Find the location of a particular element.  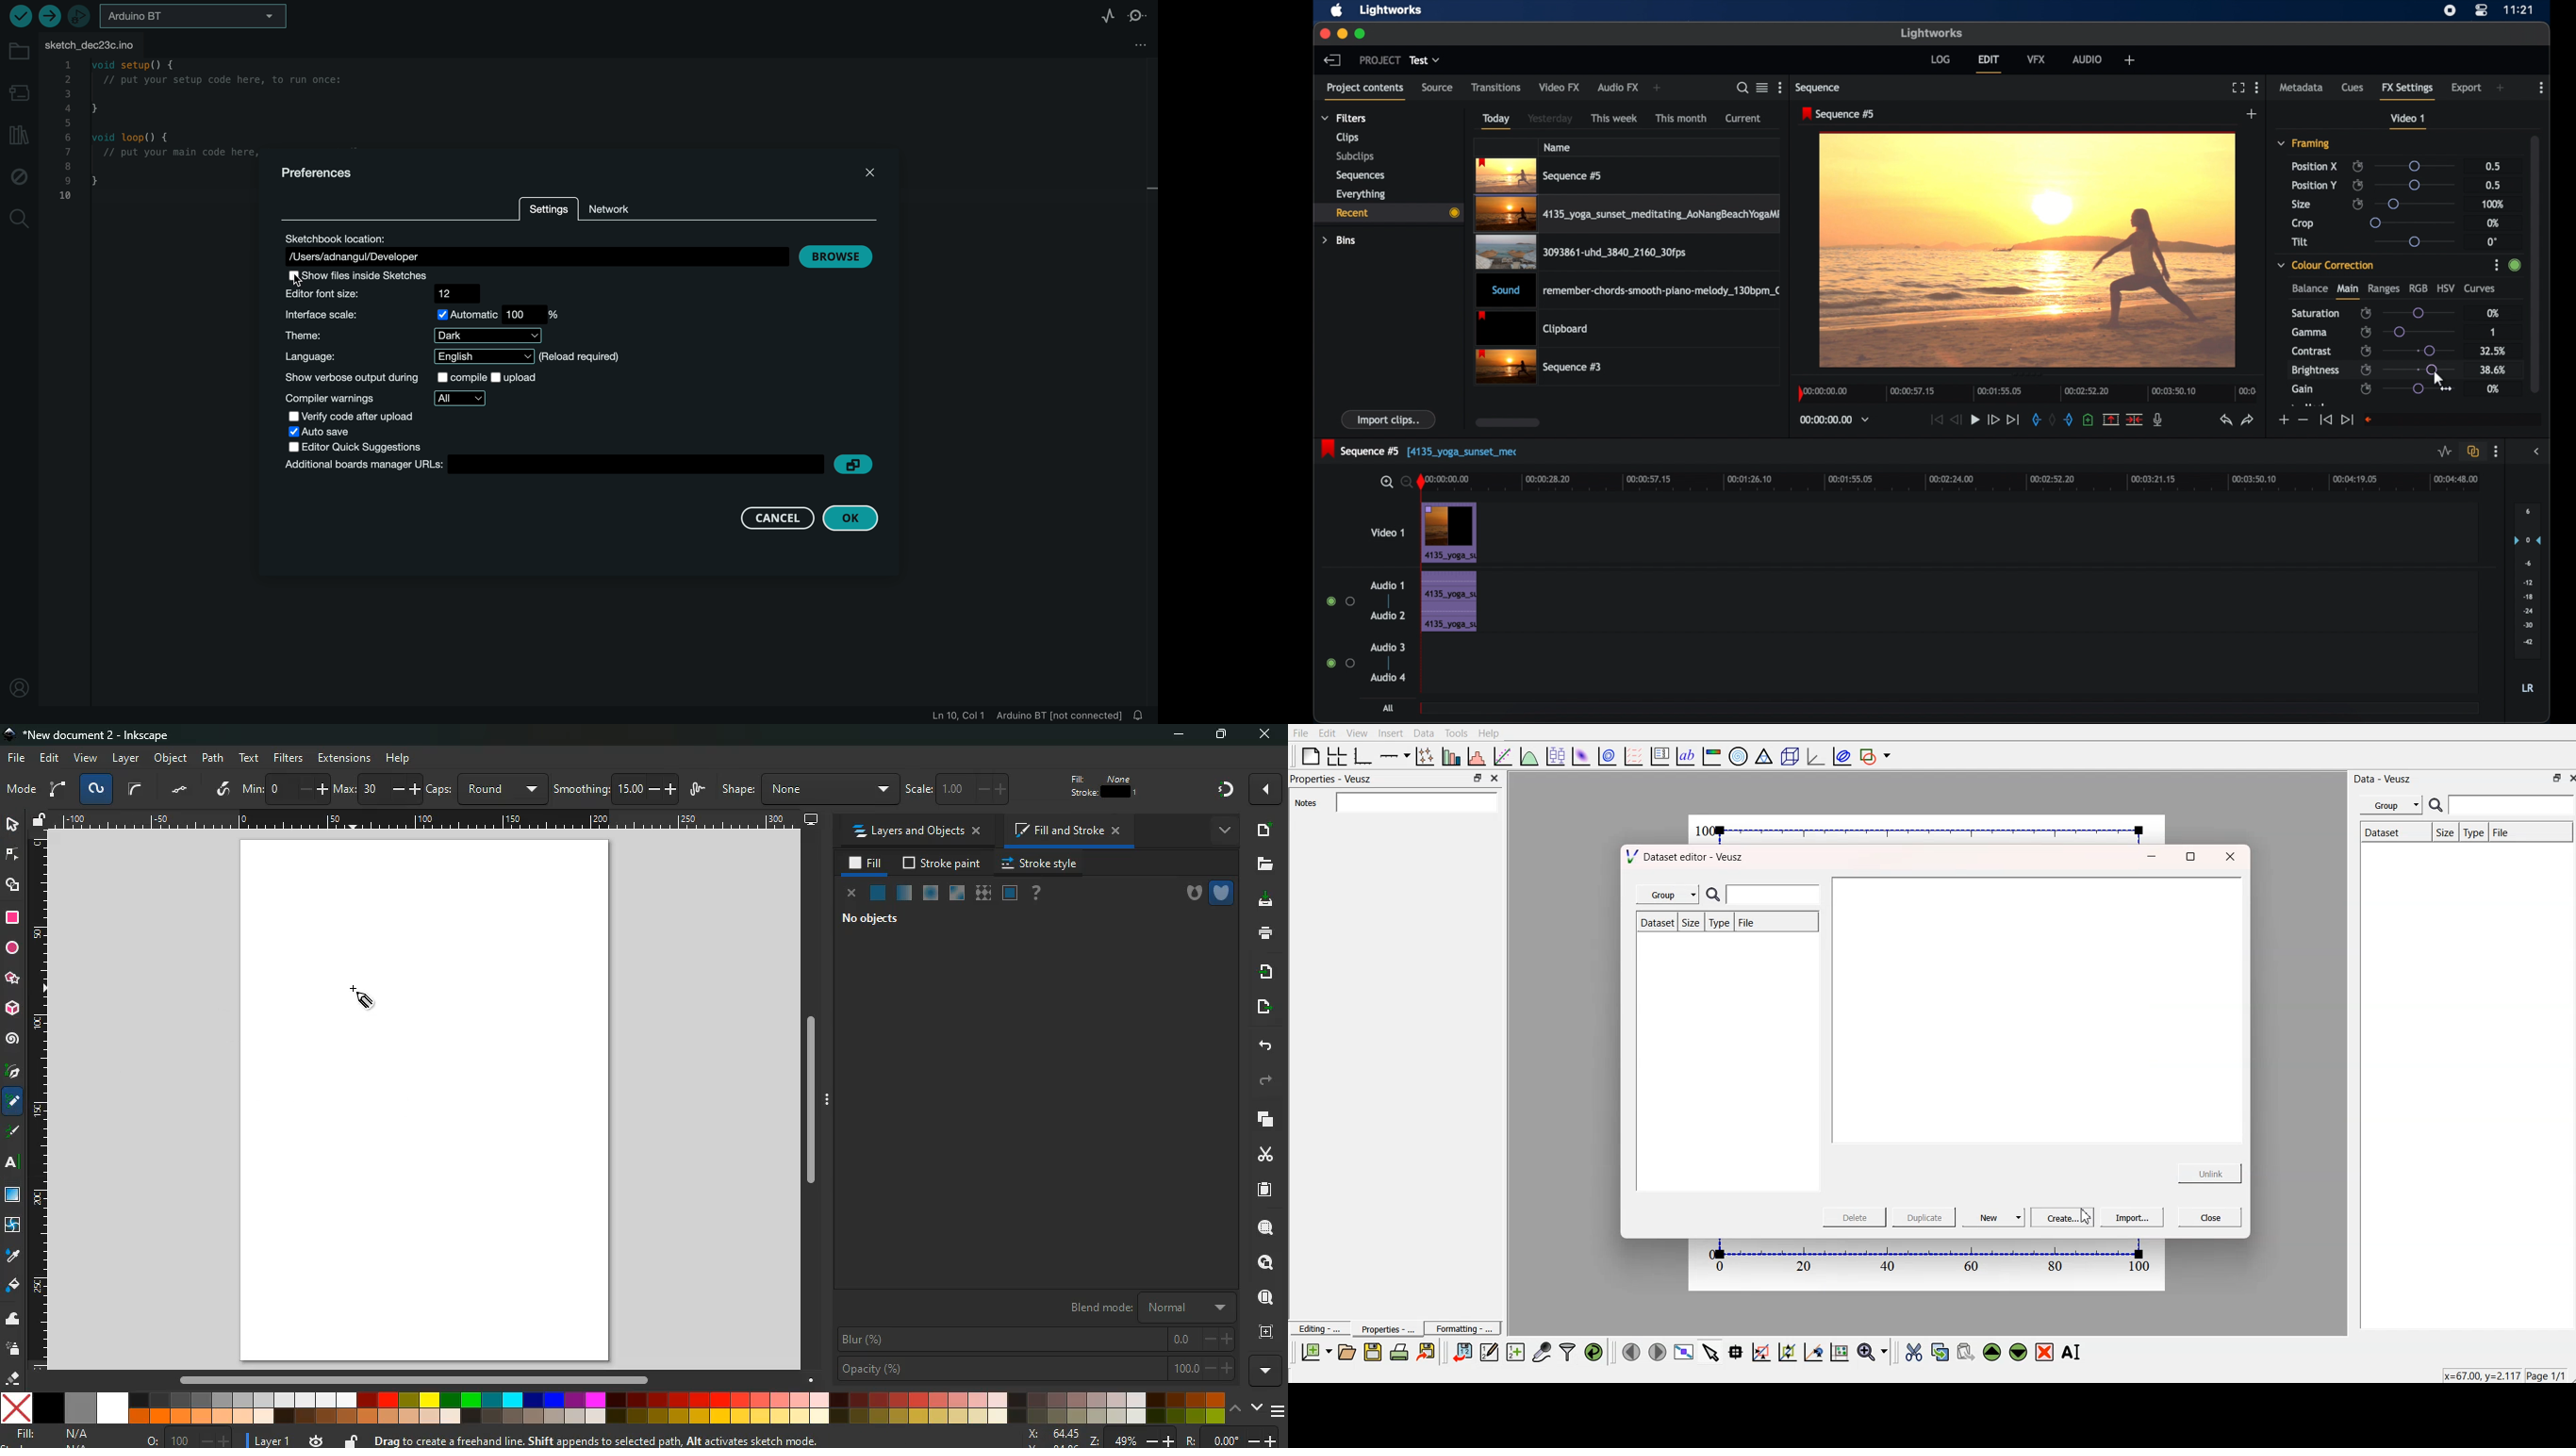

dots is located at coordinates (180, 792).